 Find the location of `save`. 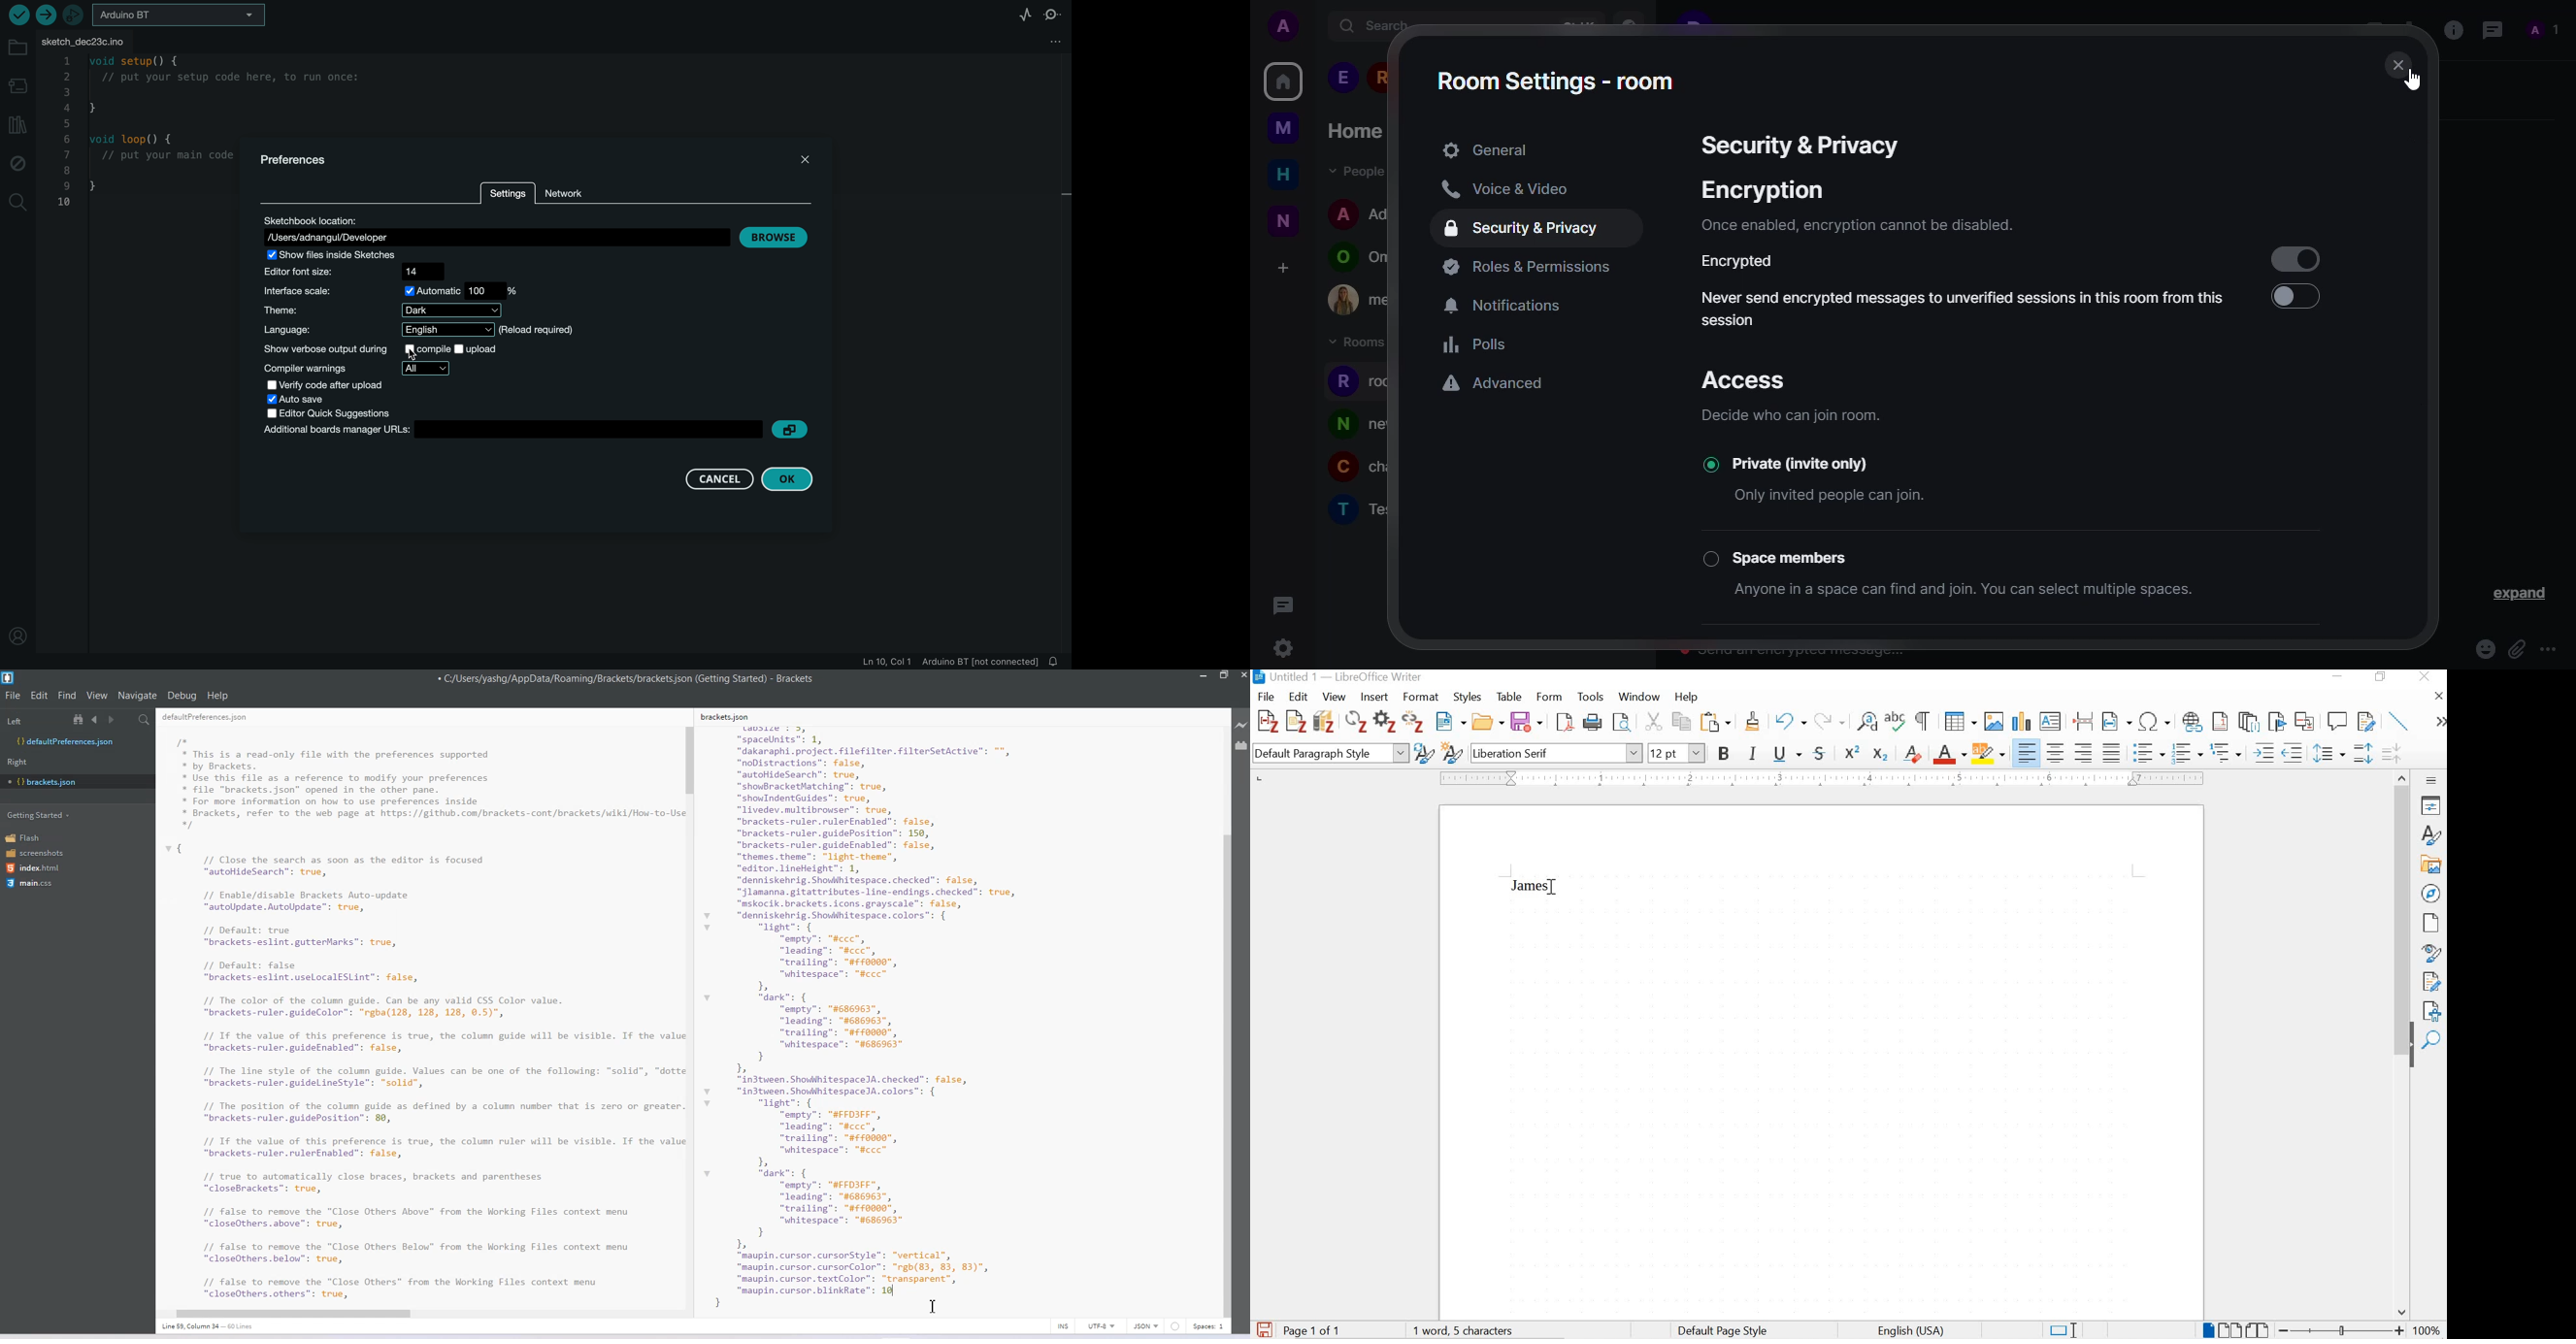

save is located at coordinates (1526, 722).